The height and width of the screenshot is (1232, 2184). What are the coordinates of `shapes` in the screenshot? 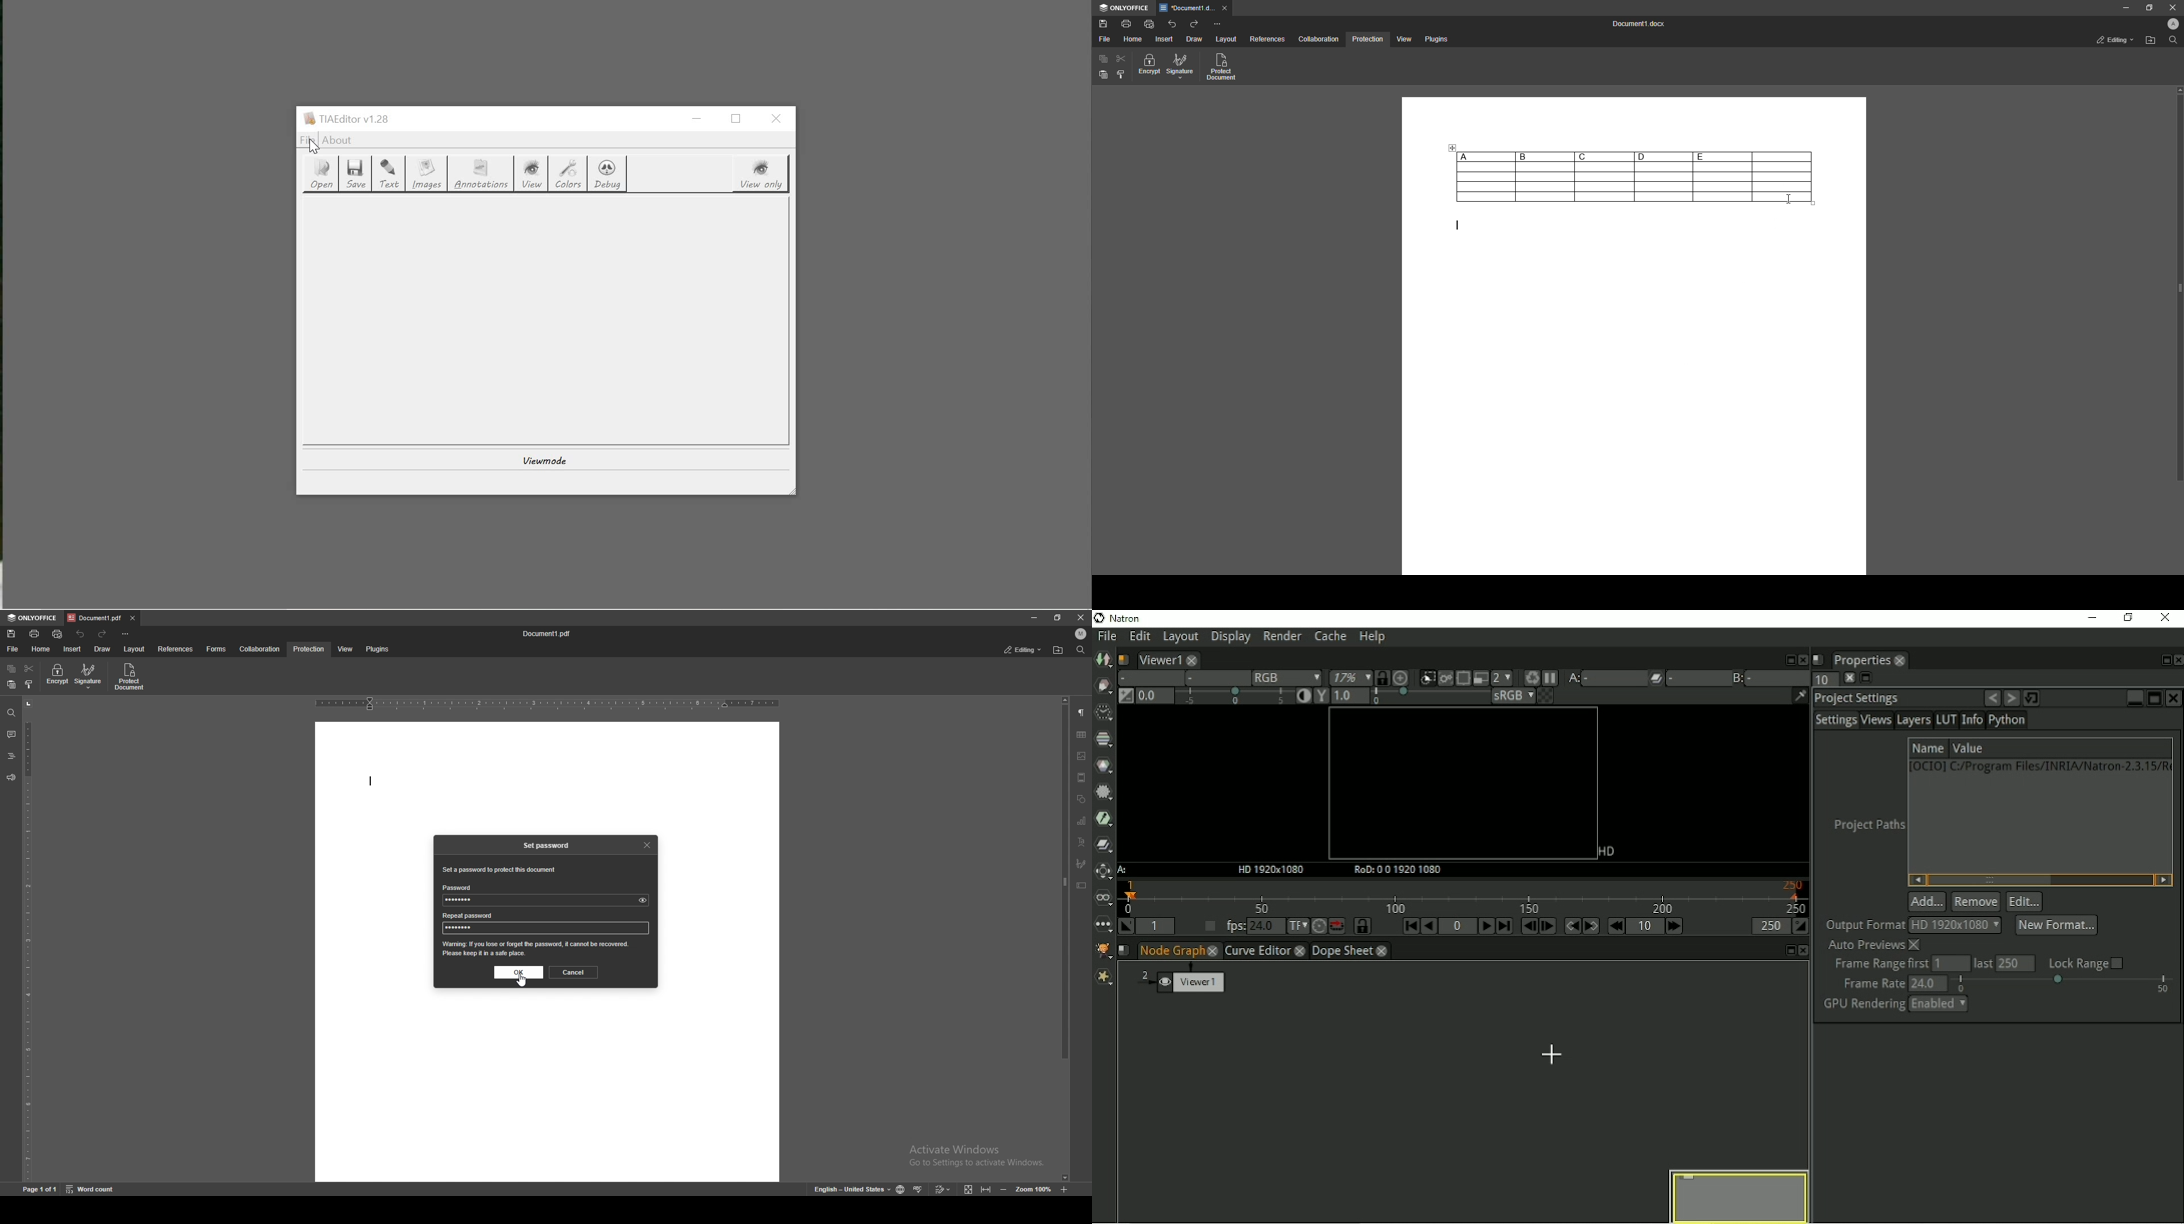 It's located at (1081, 799).